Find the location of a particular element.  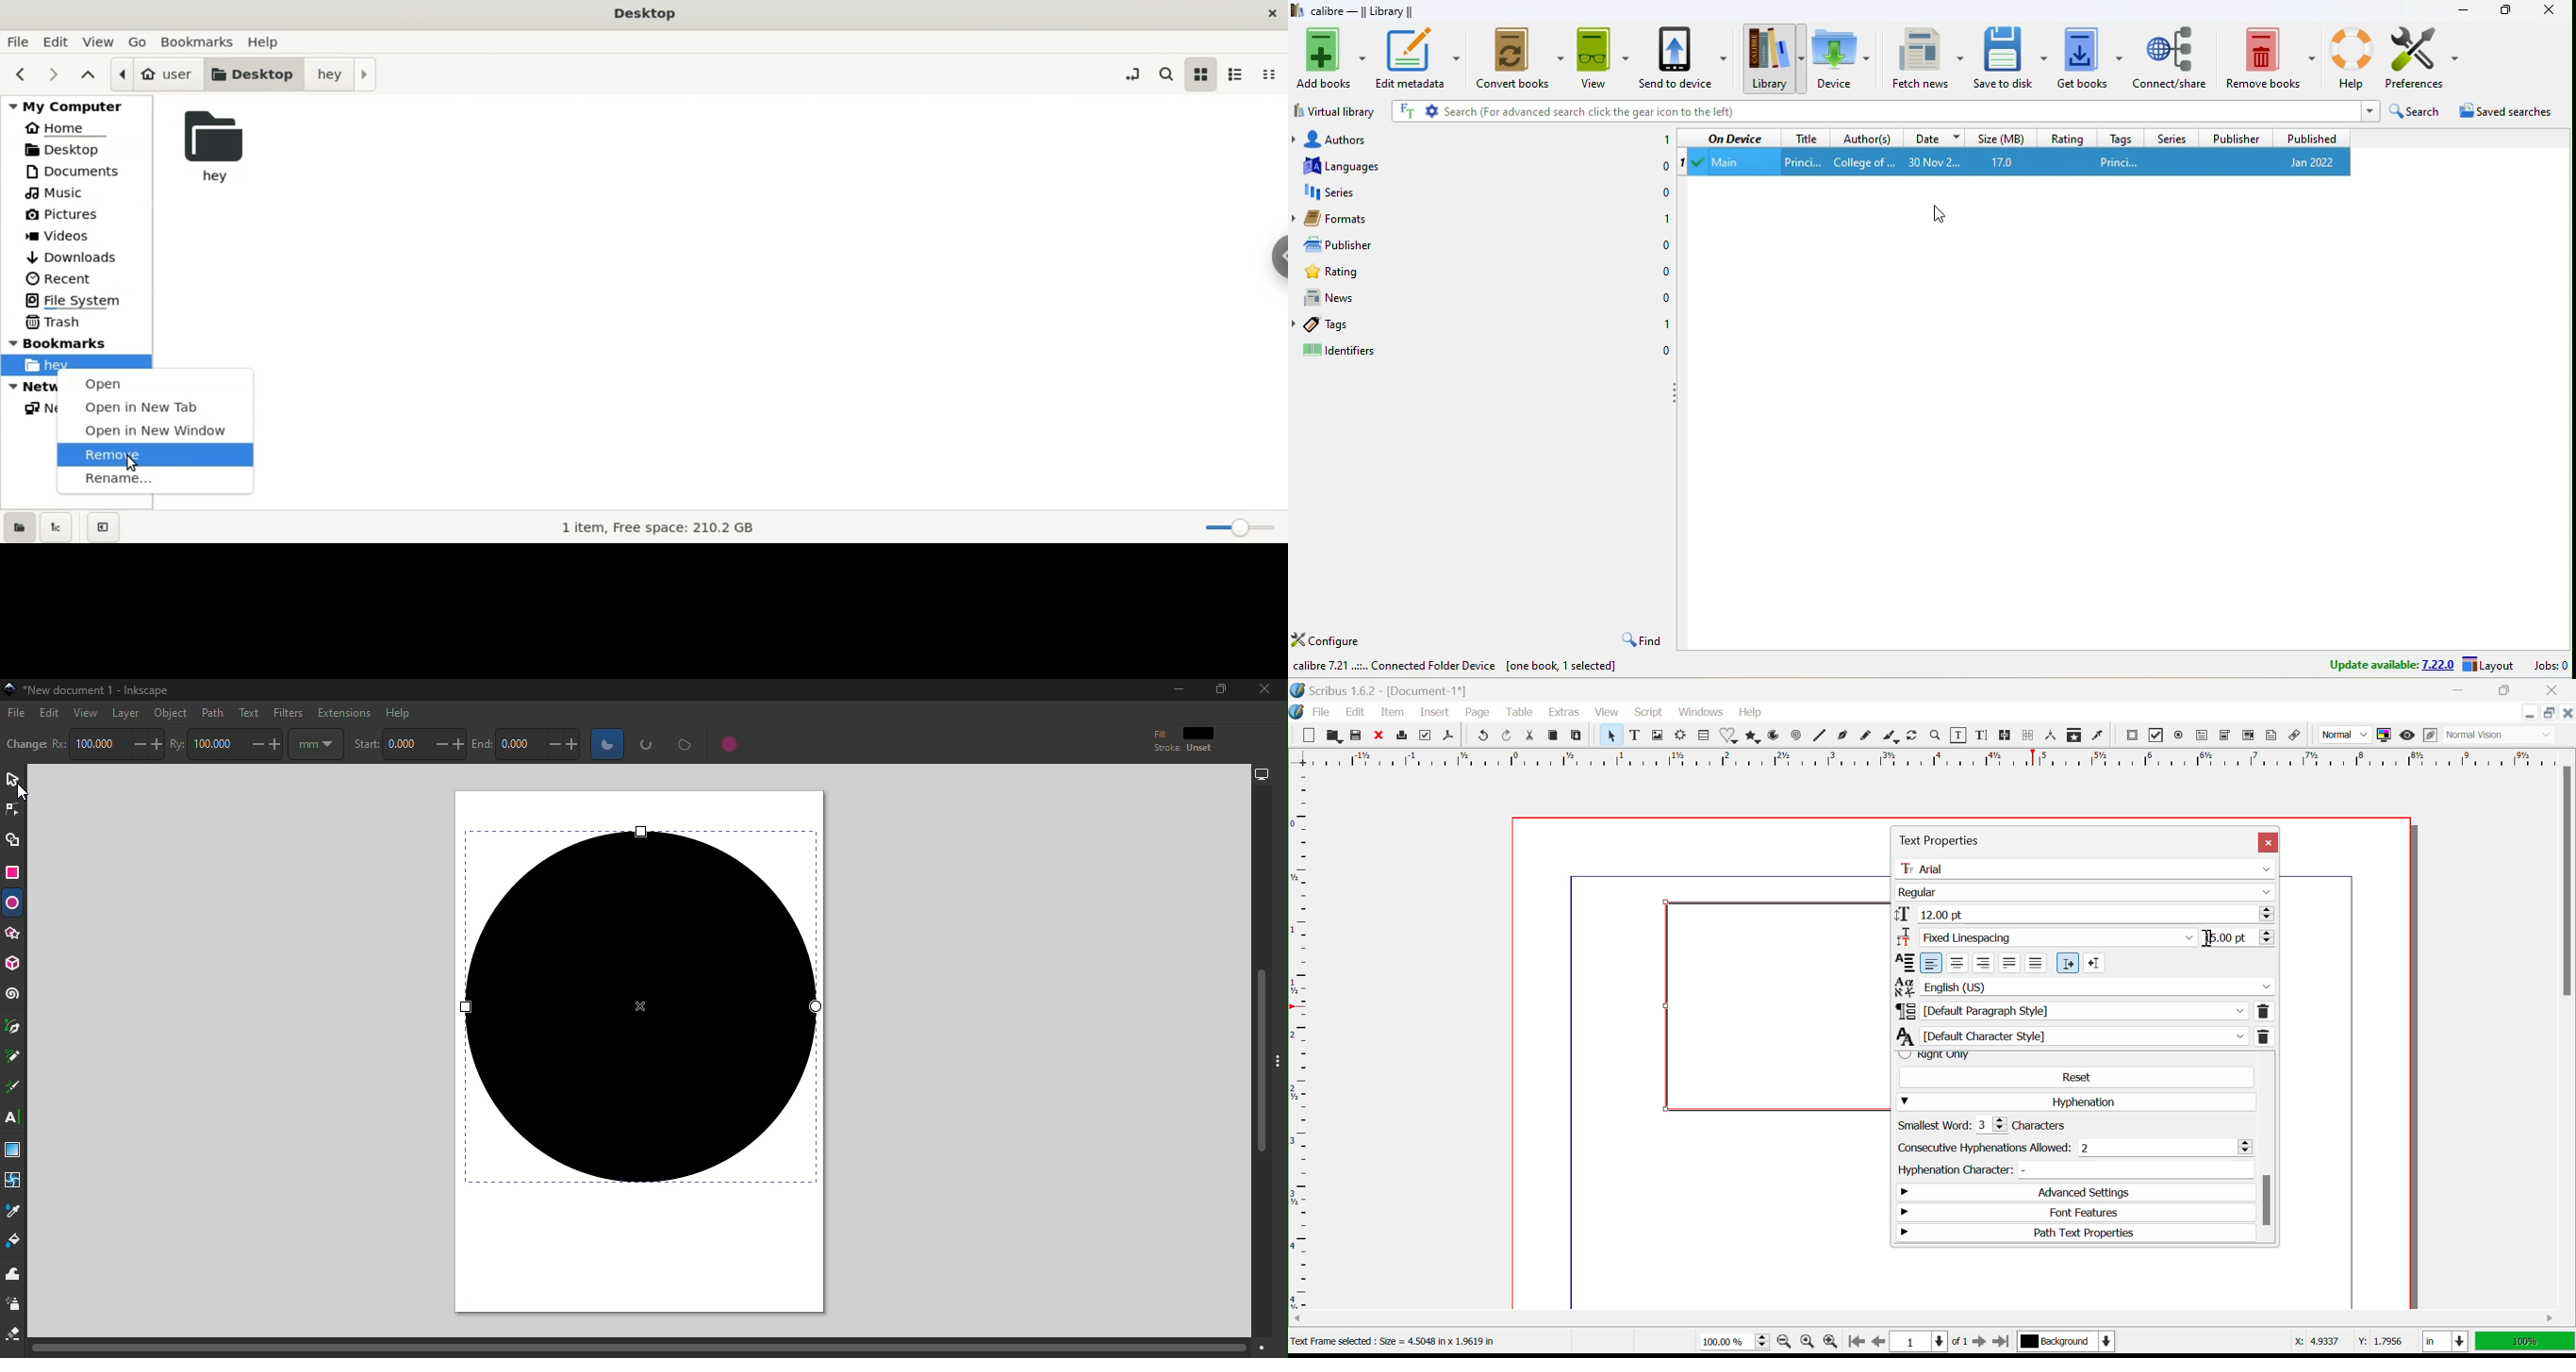

Unit is located at coordinates (315, 743).